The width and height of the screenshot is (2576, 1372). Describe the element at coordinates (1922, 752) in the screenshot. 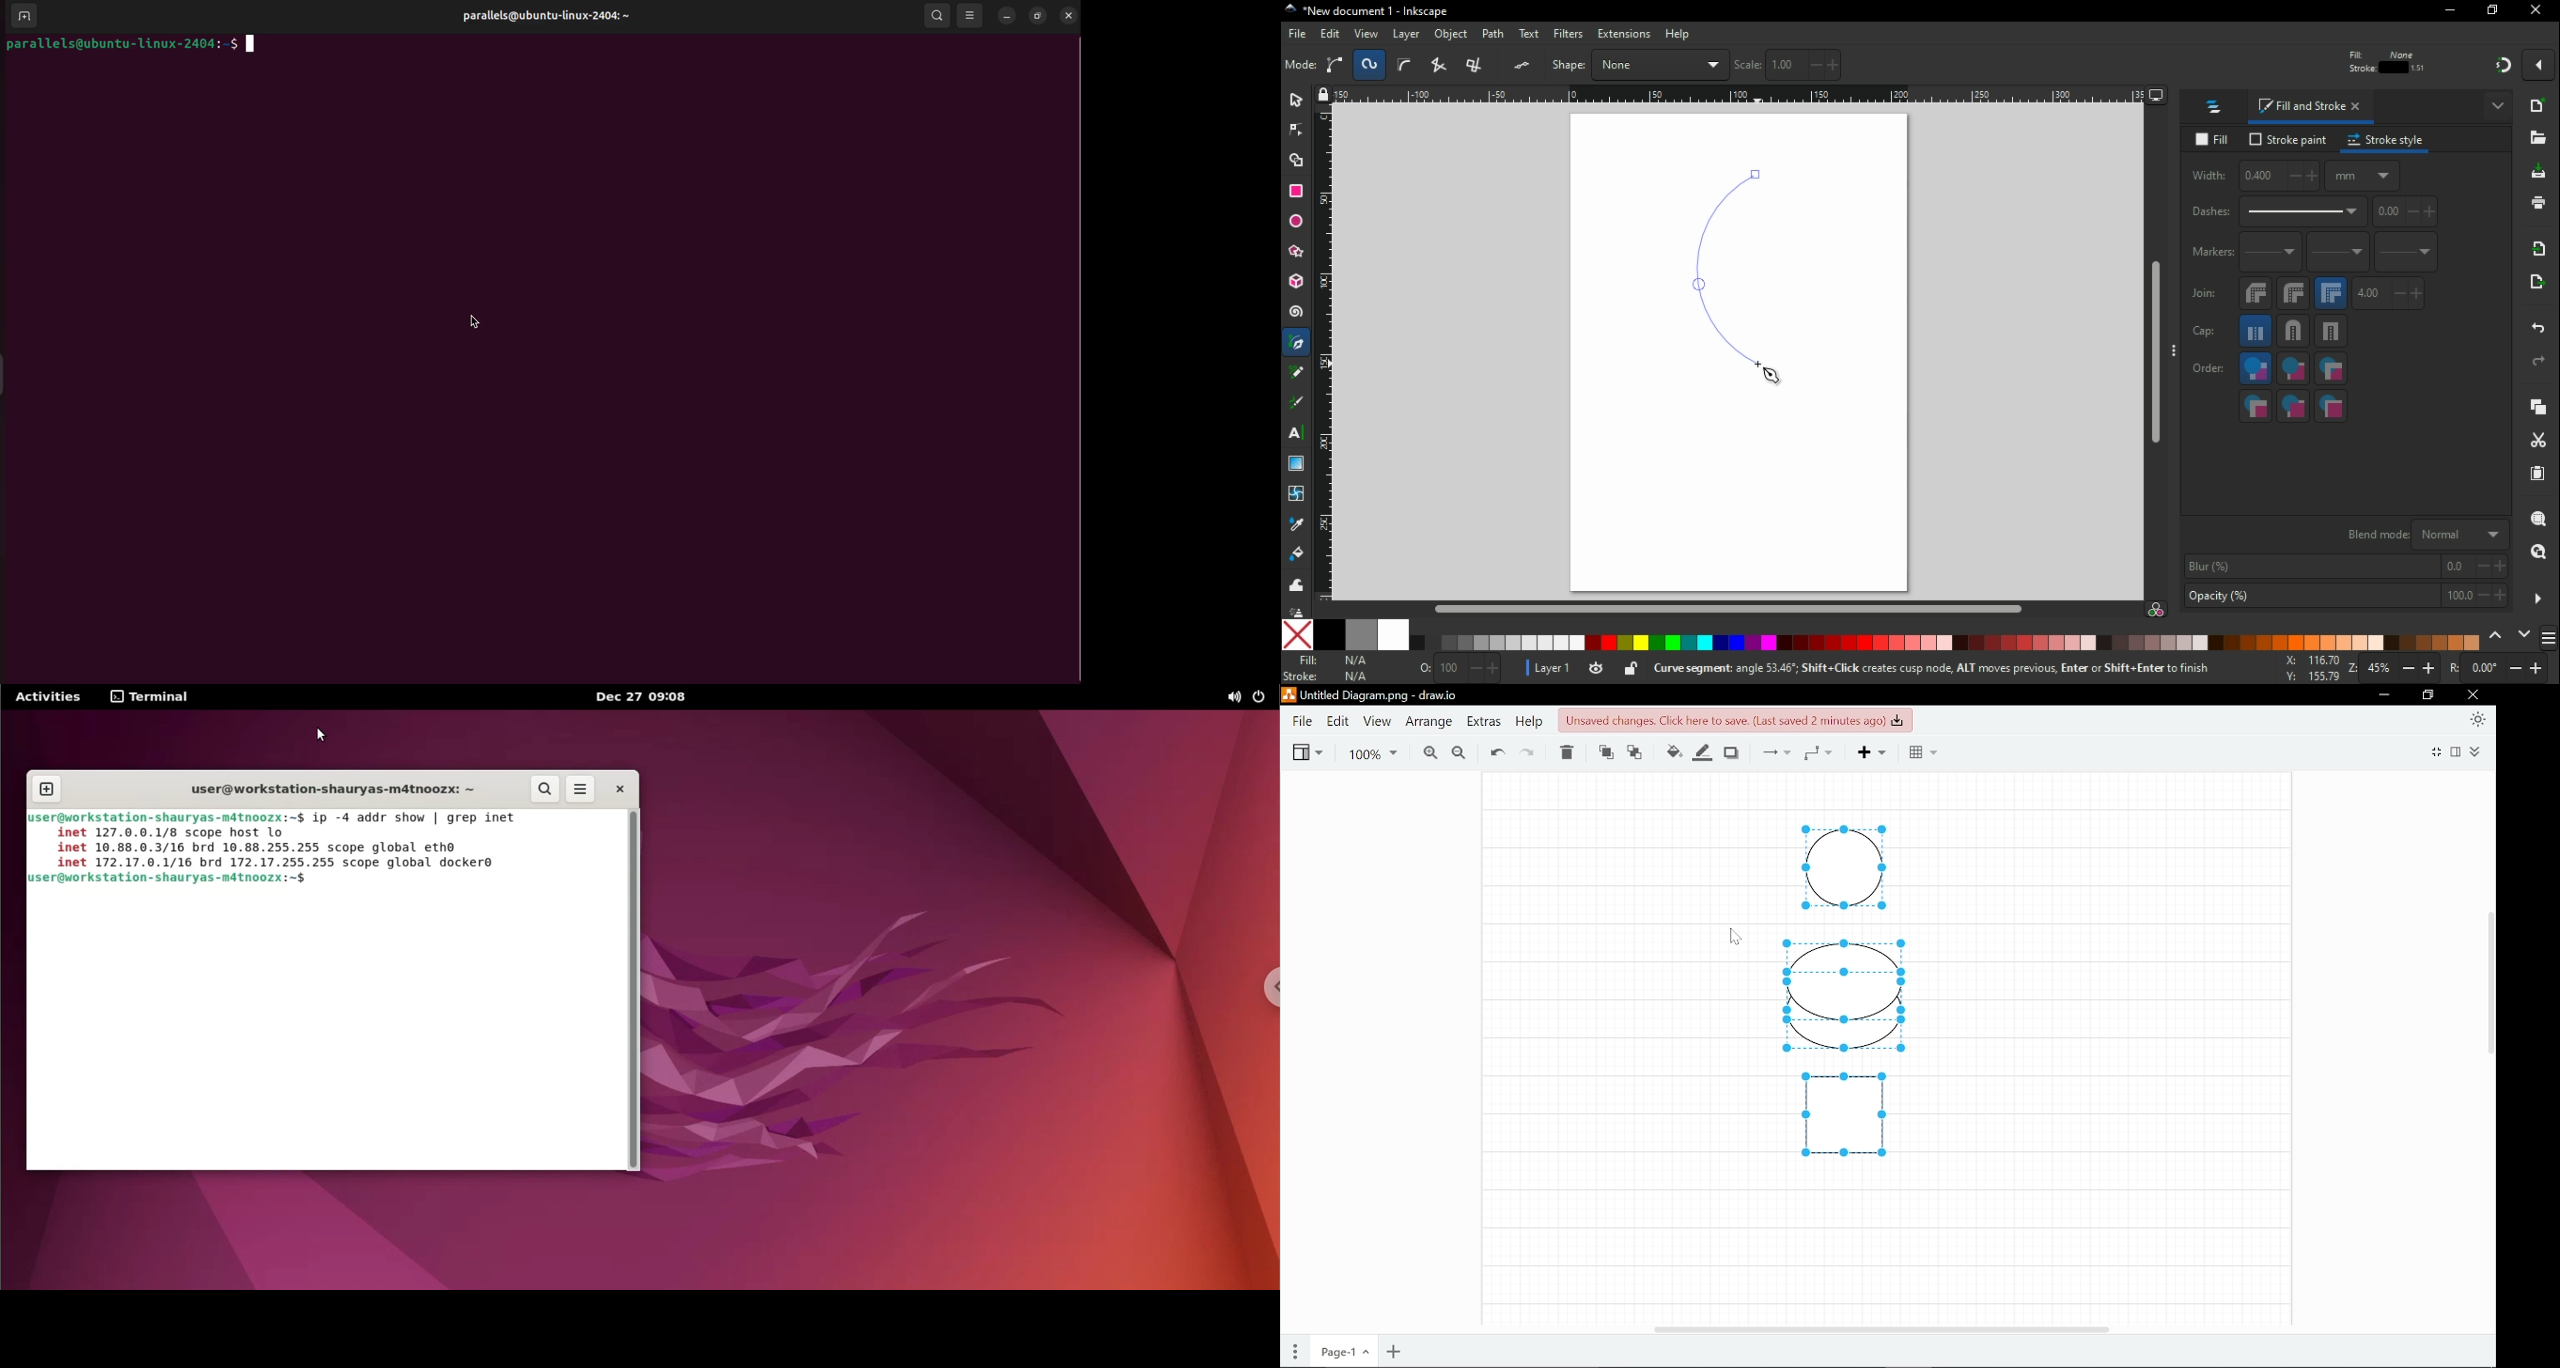

I see `Table` at that location.